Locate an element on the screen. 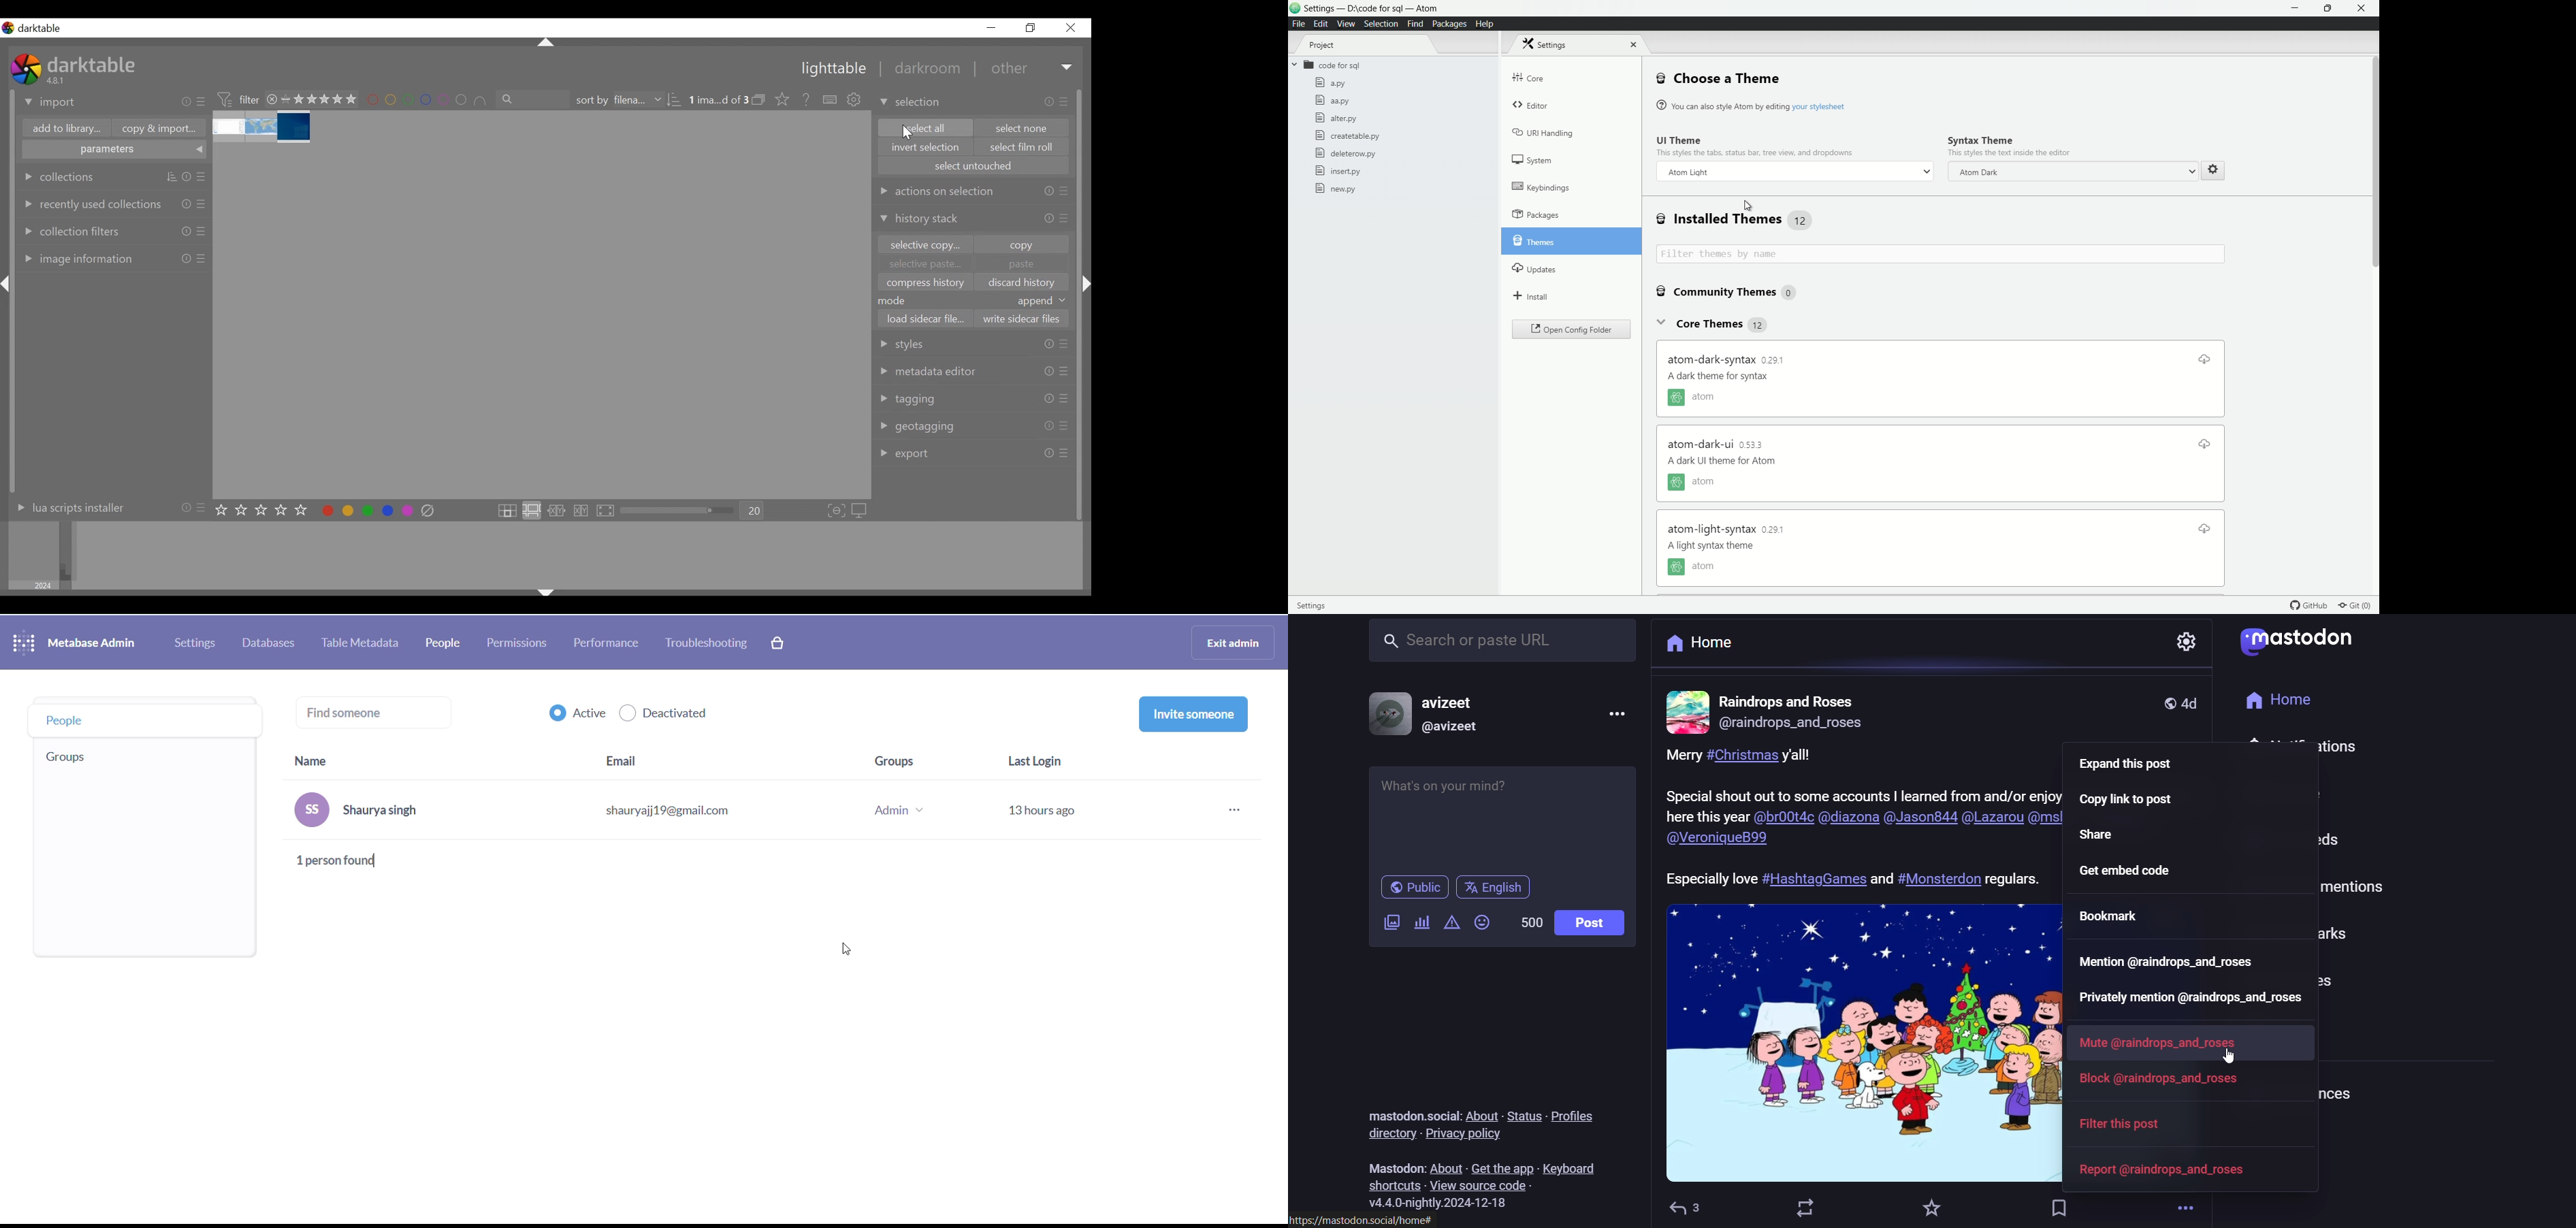  view source code is located at coordinates (1481, 1186).